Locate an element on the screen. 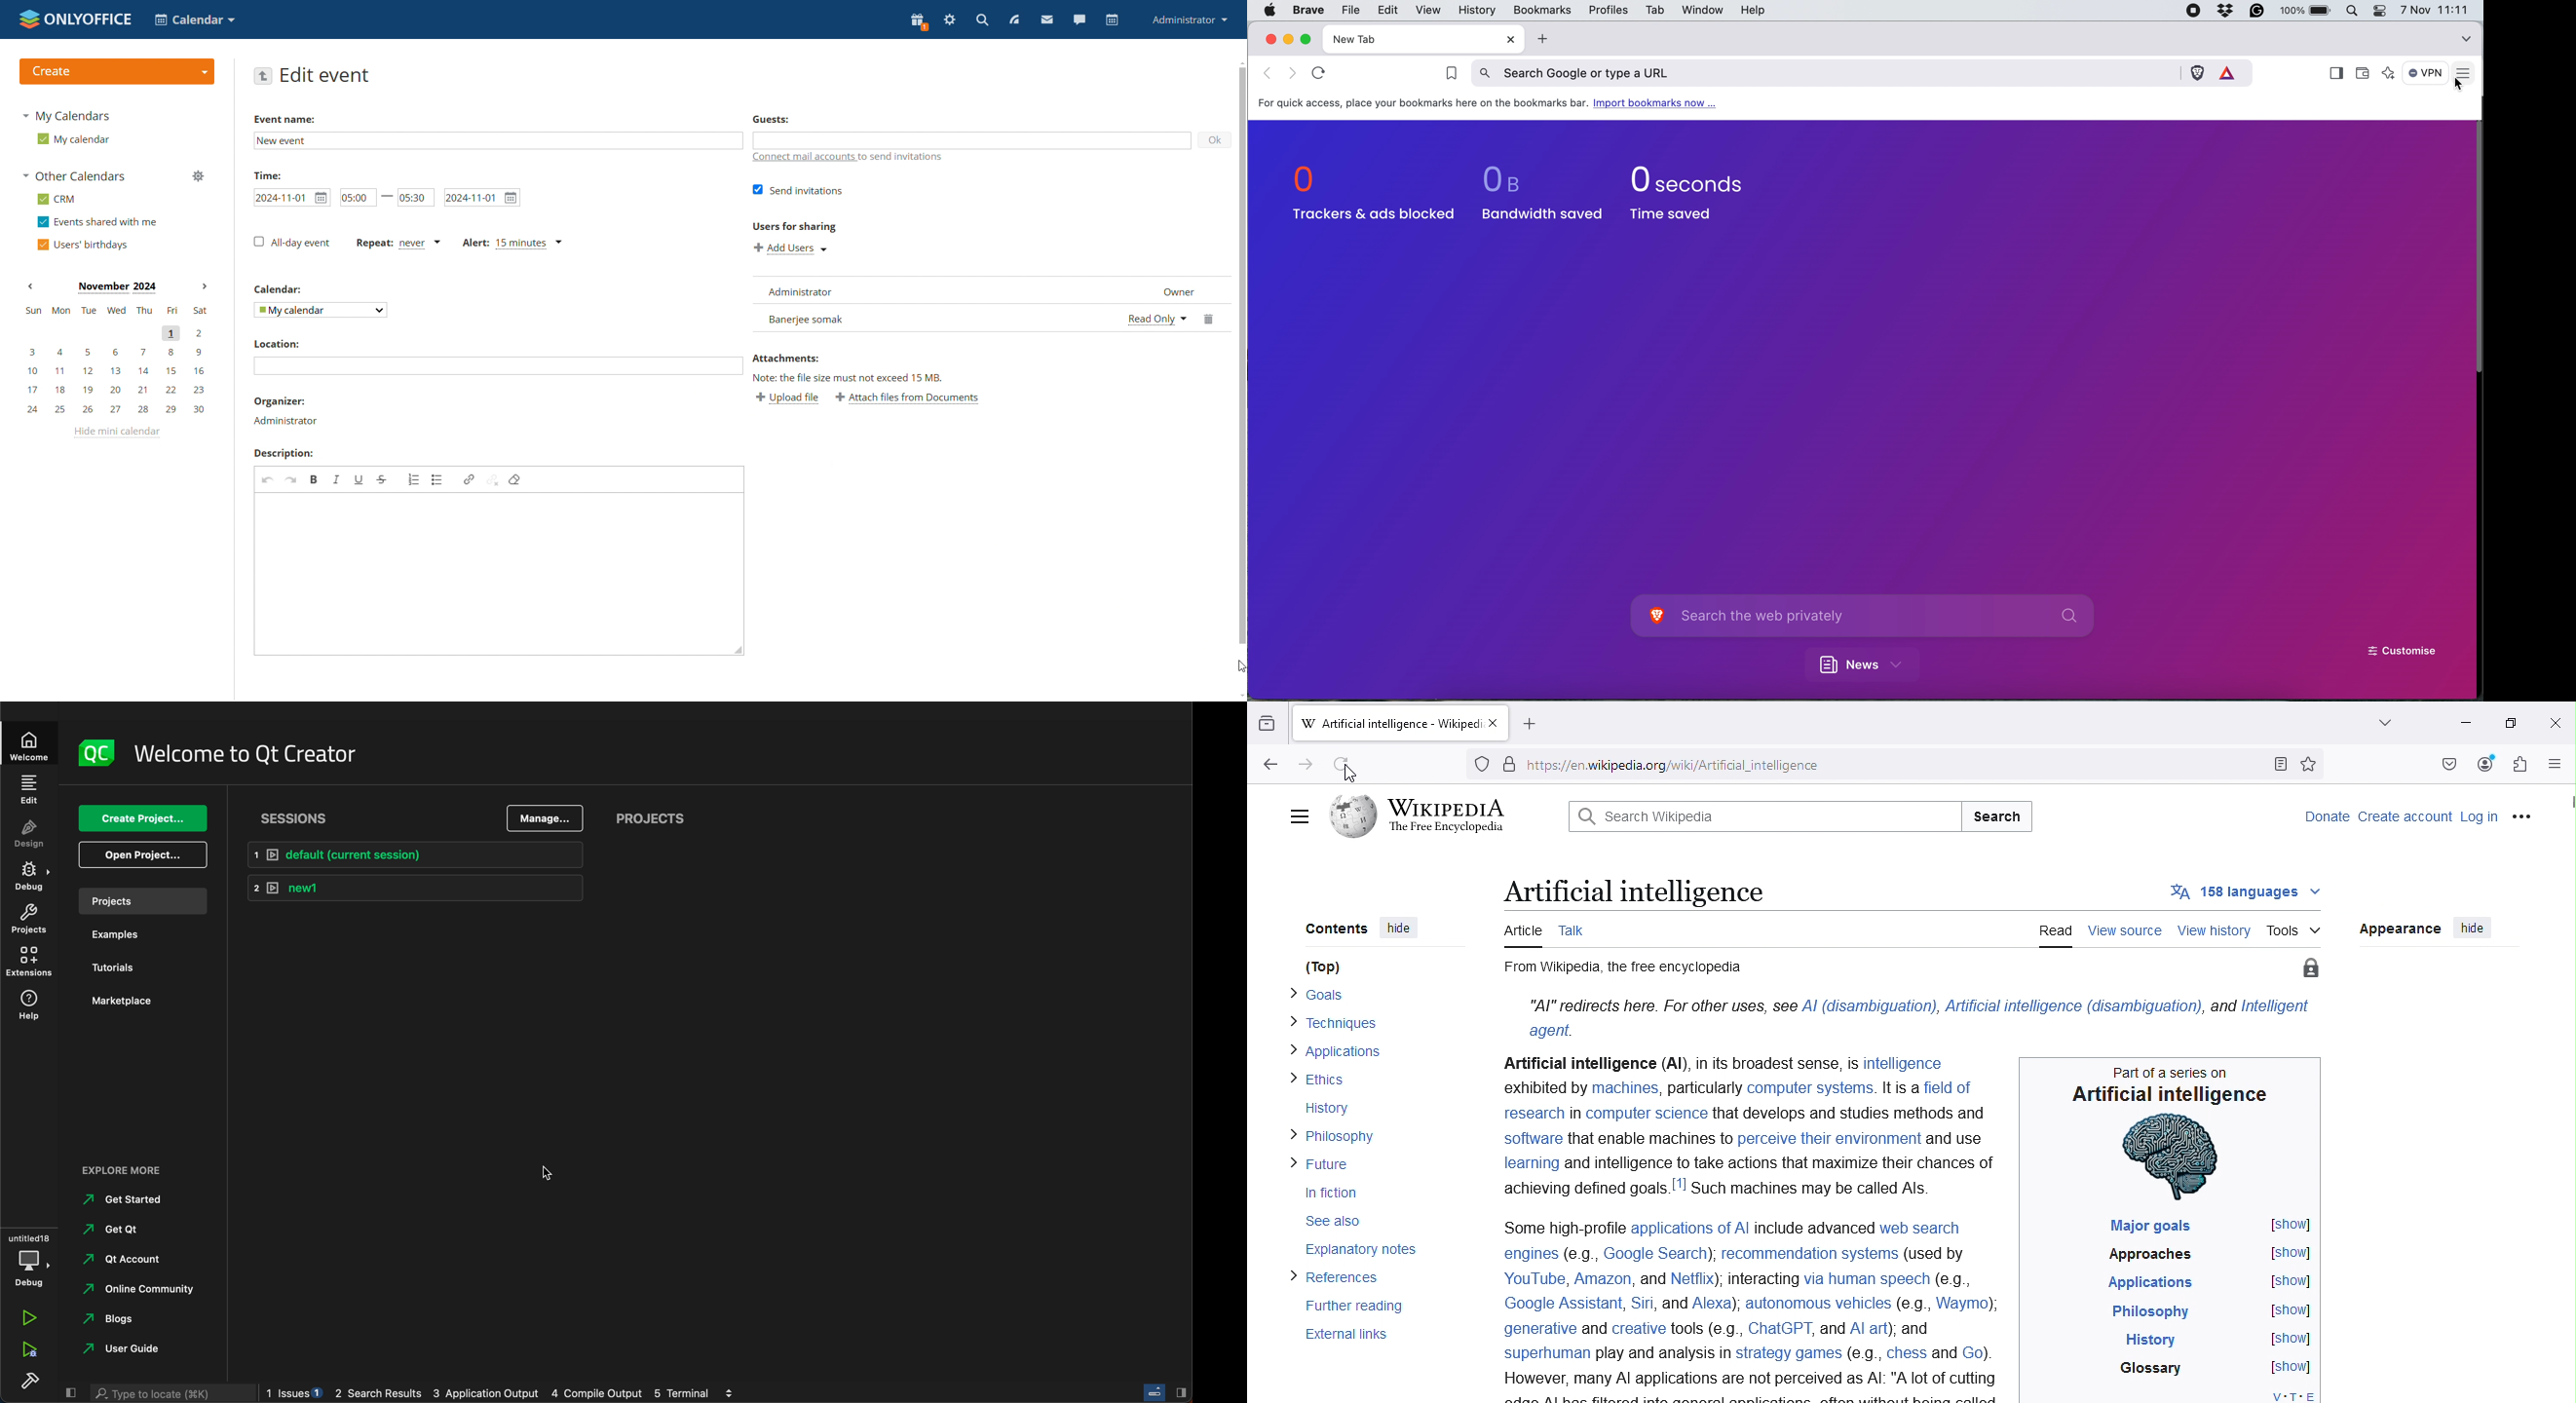  Minimize is located at coordinates (2455, 724).